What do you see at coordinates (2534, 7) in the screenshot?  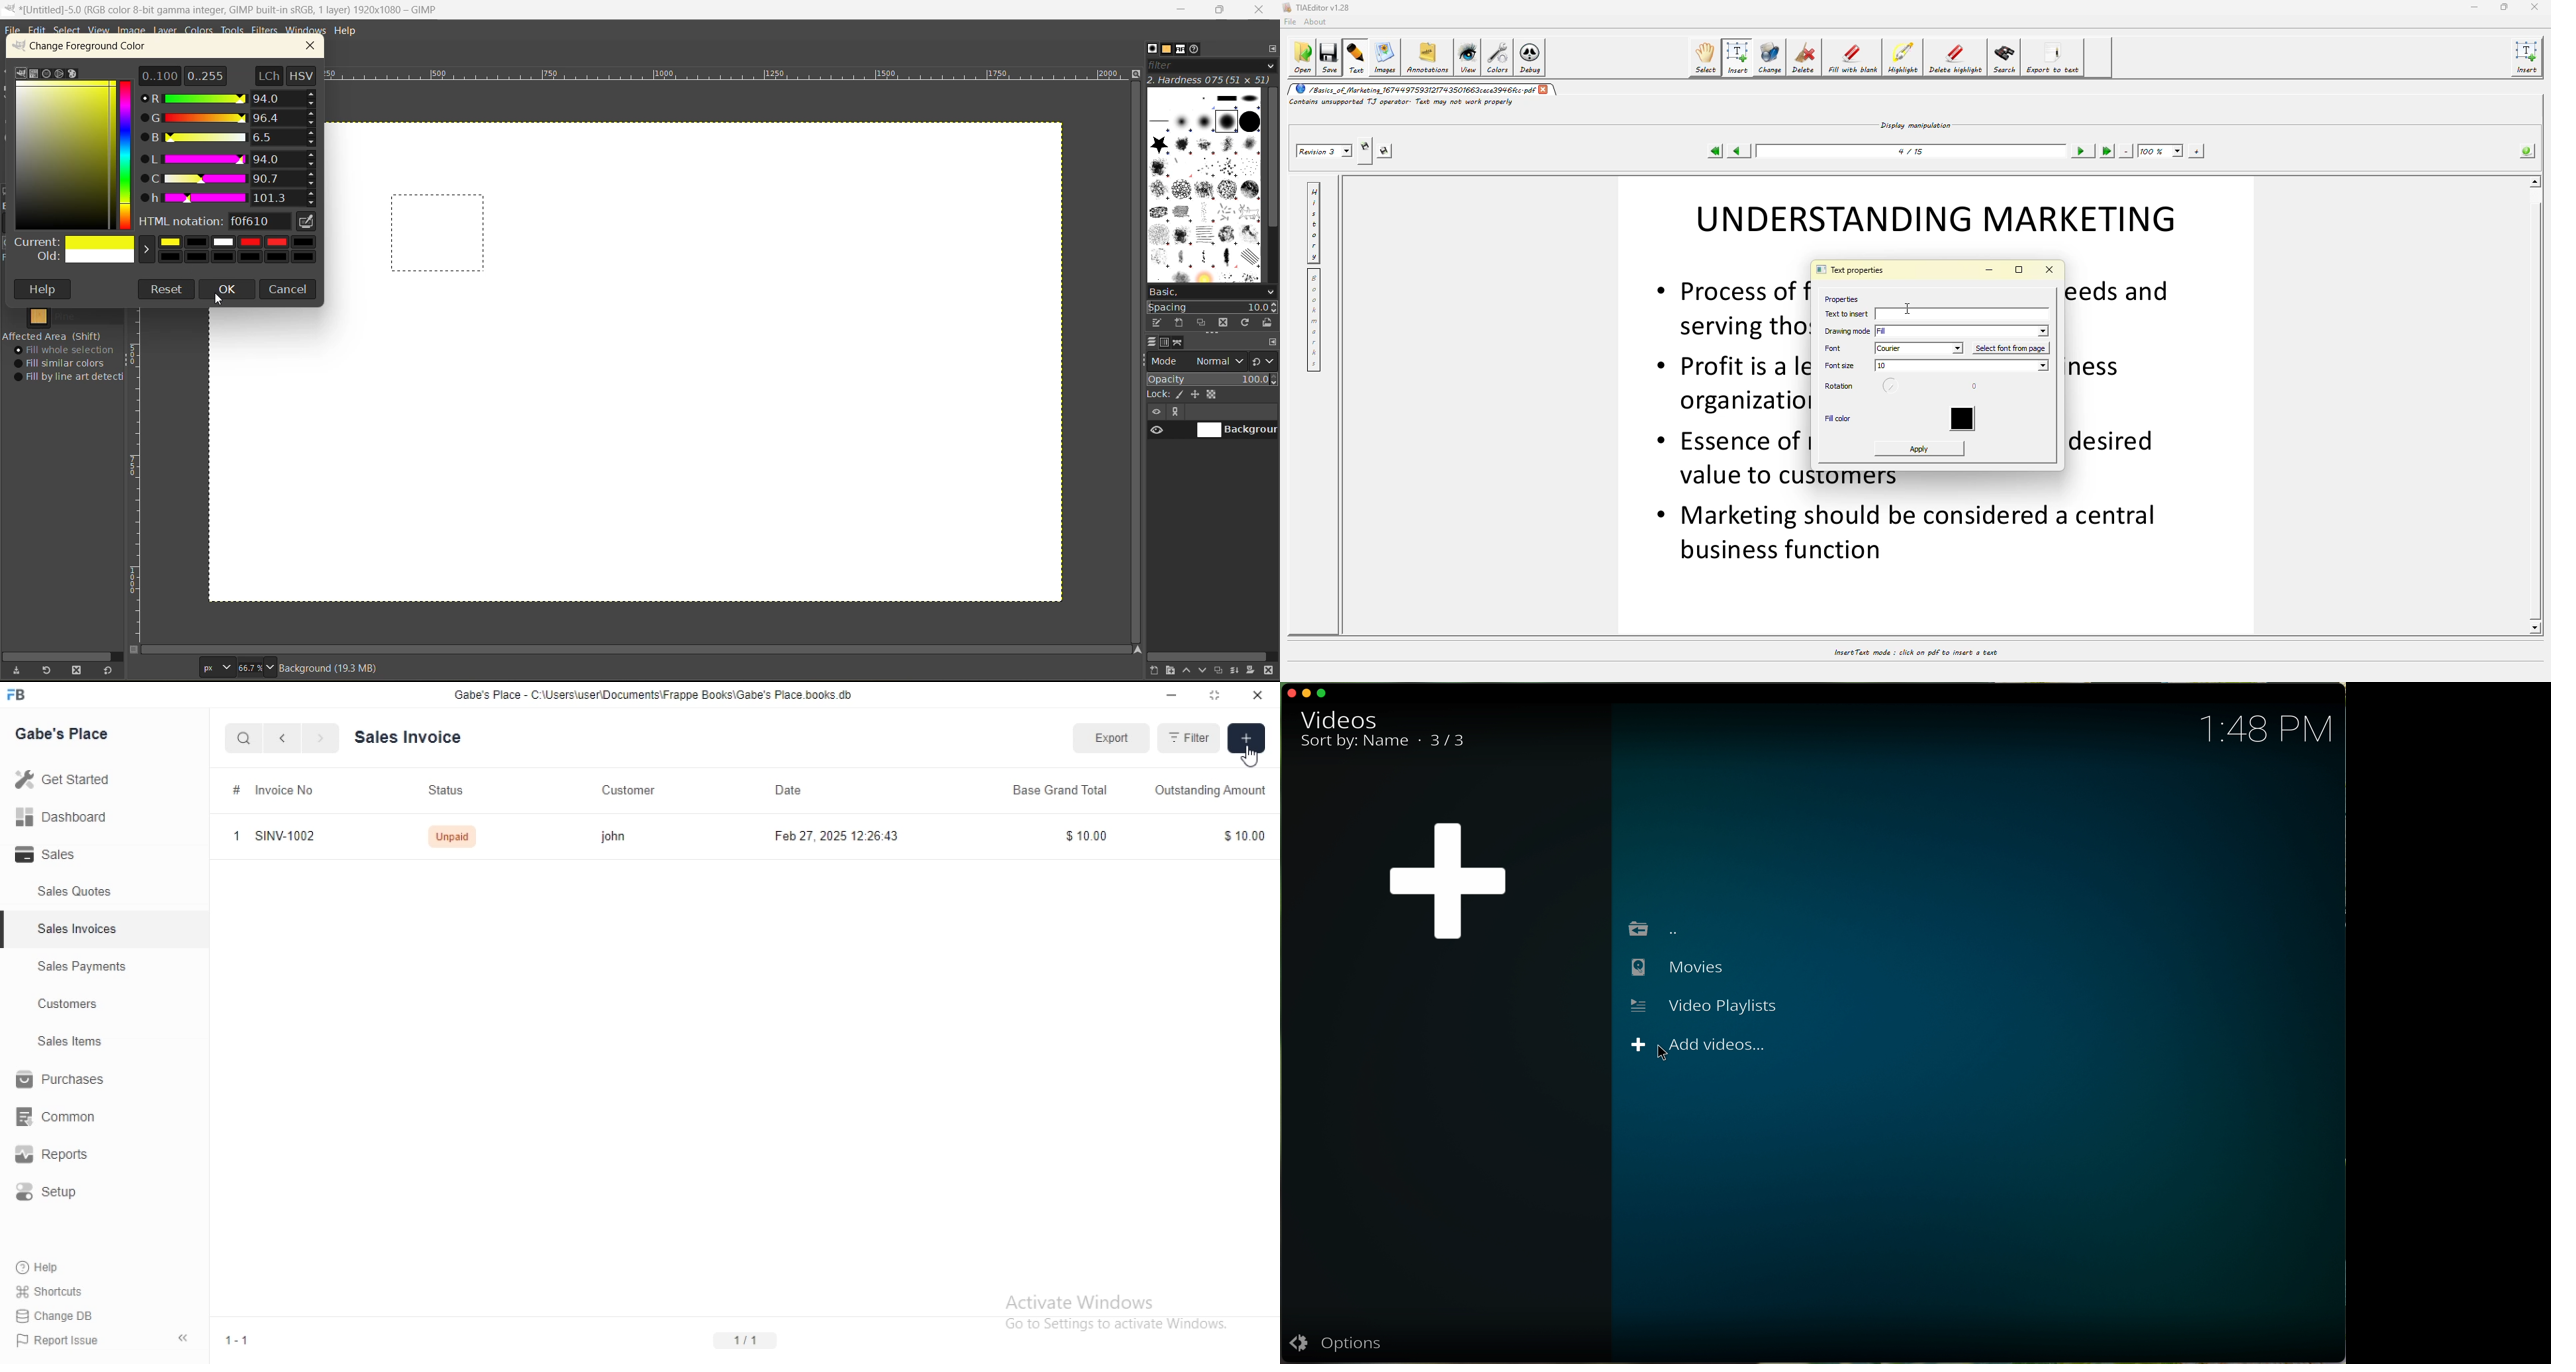 I see `close` at bounding box center [2534, 7].